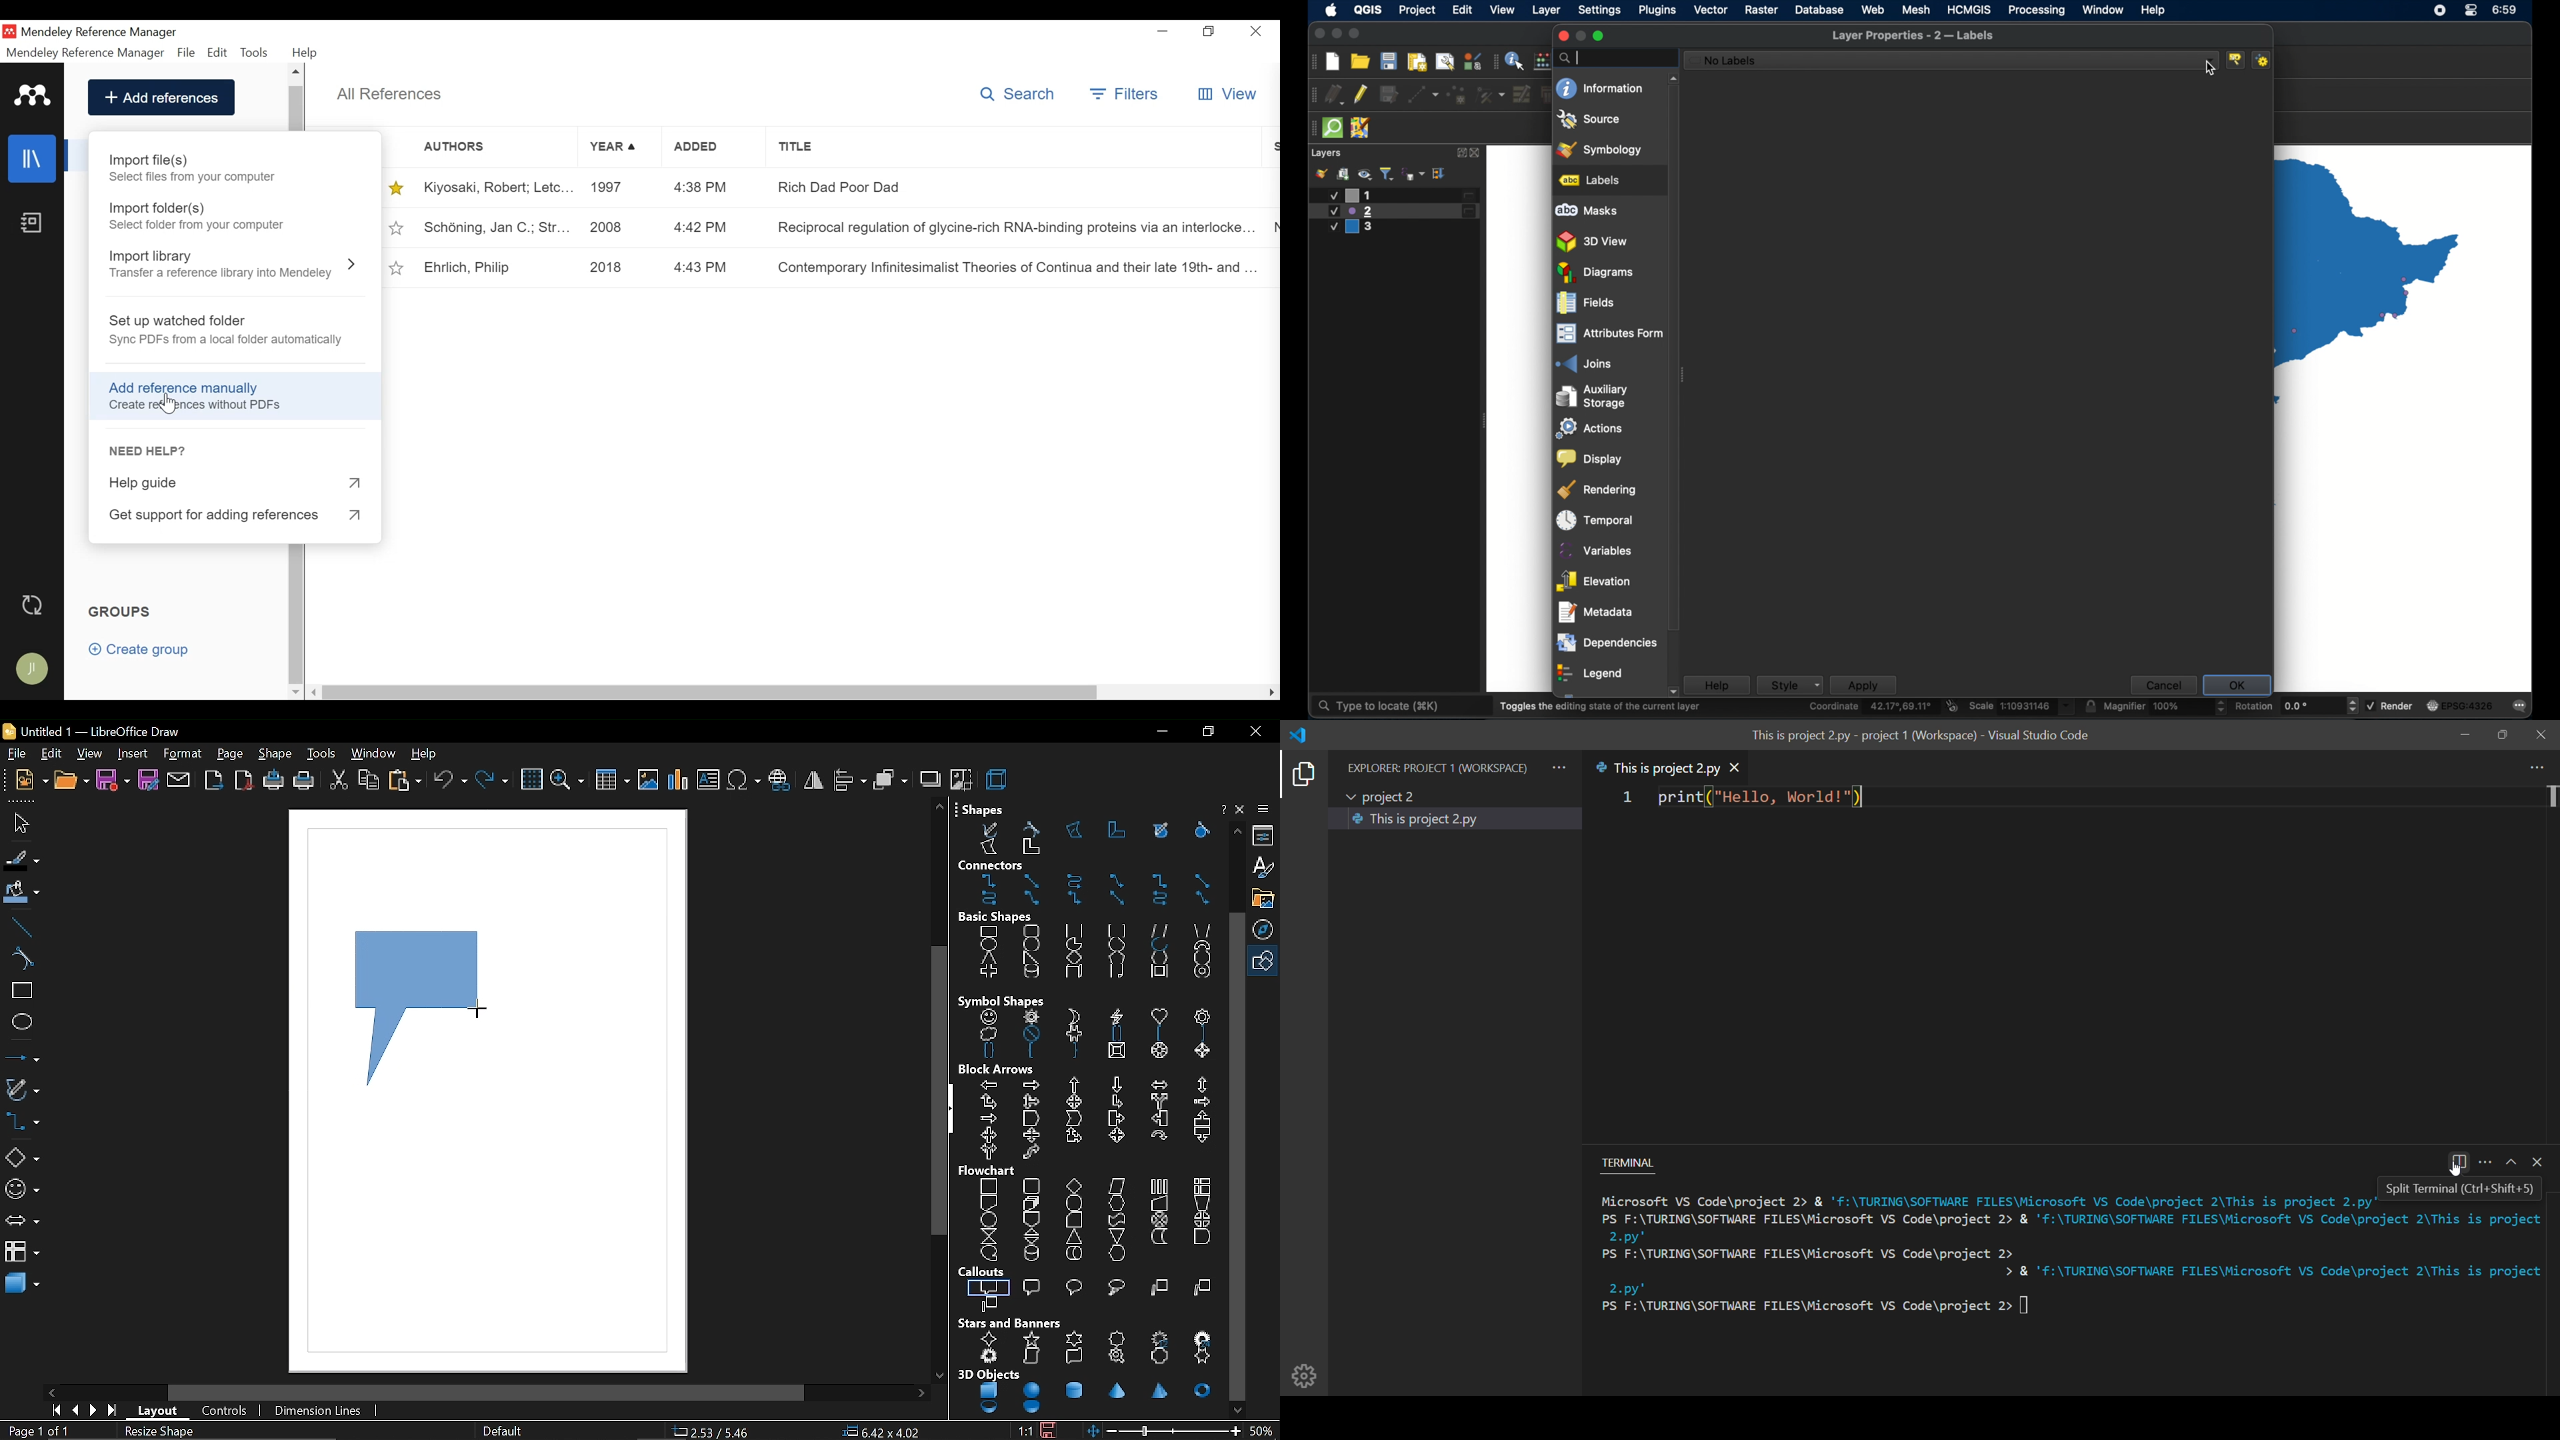 The width and height of the screenshot is (2576, 1456). I want to click on decision, so click(1074, 1185).